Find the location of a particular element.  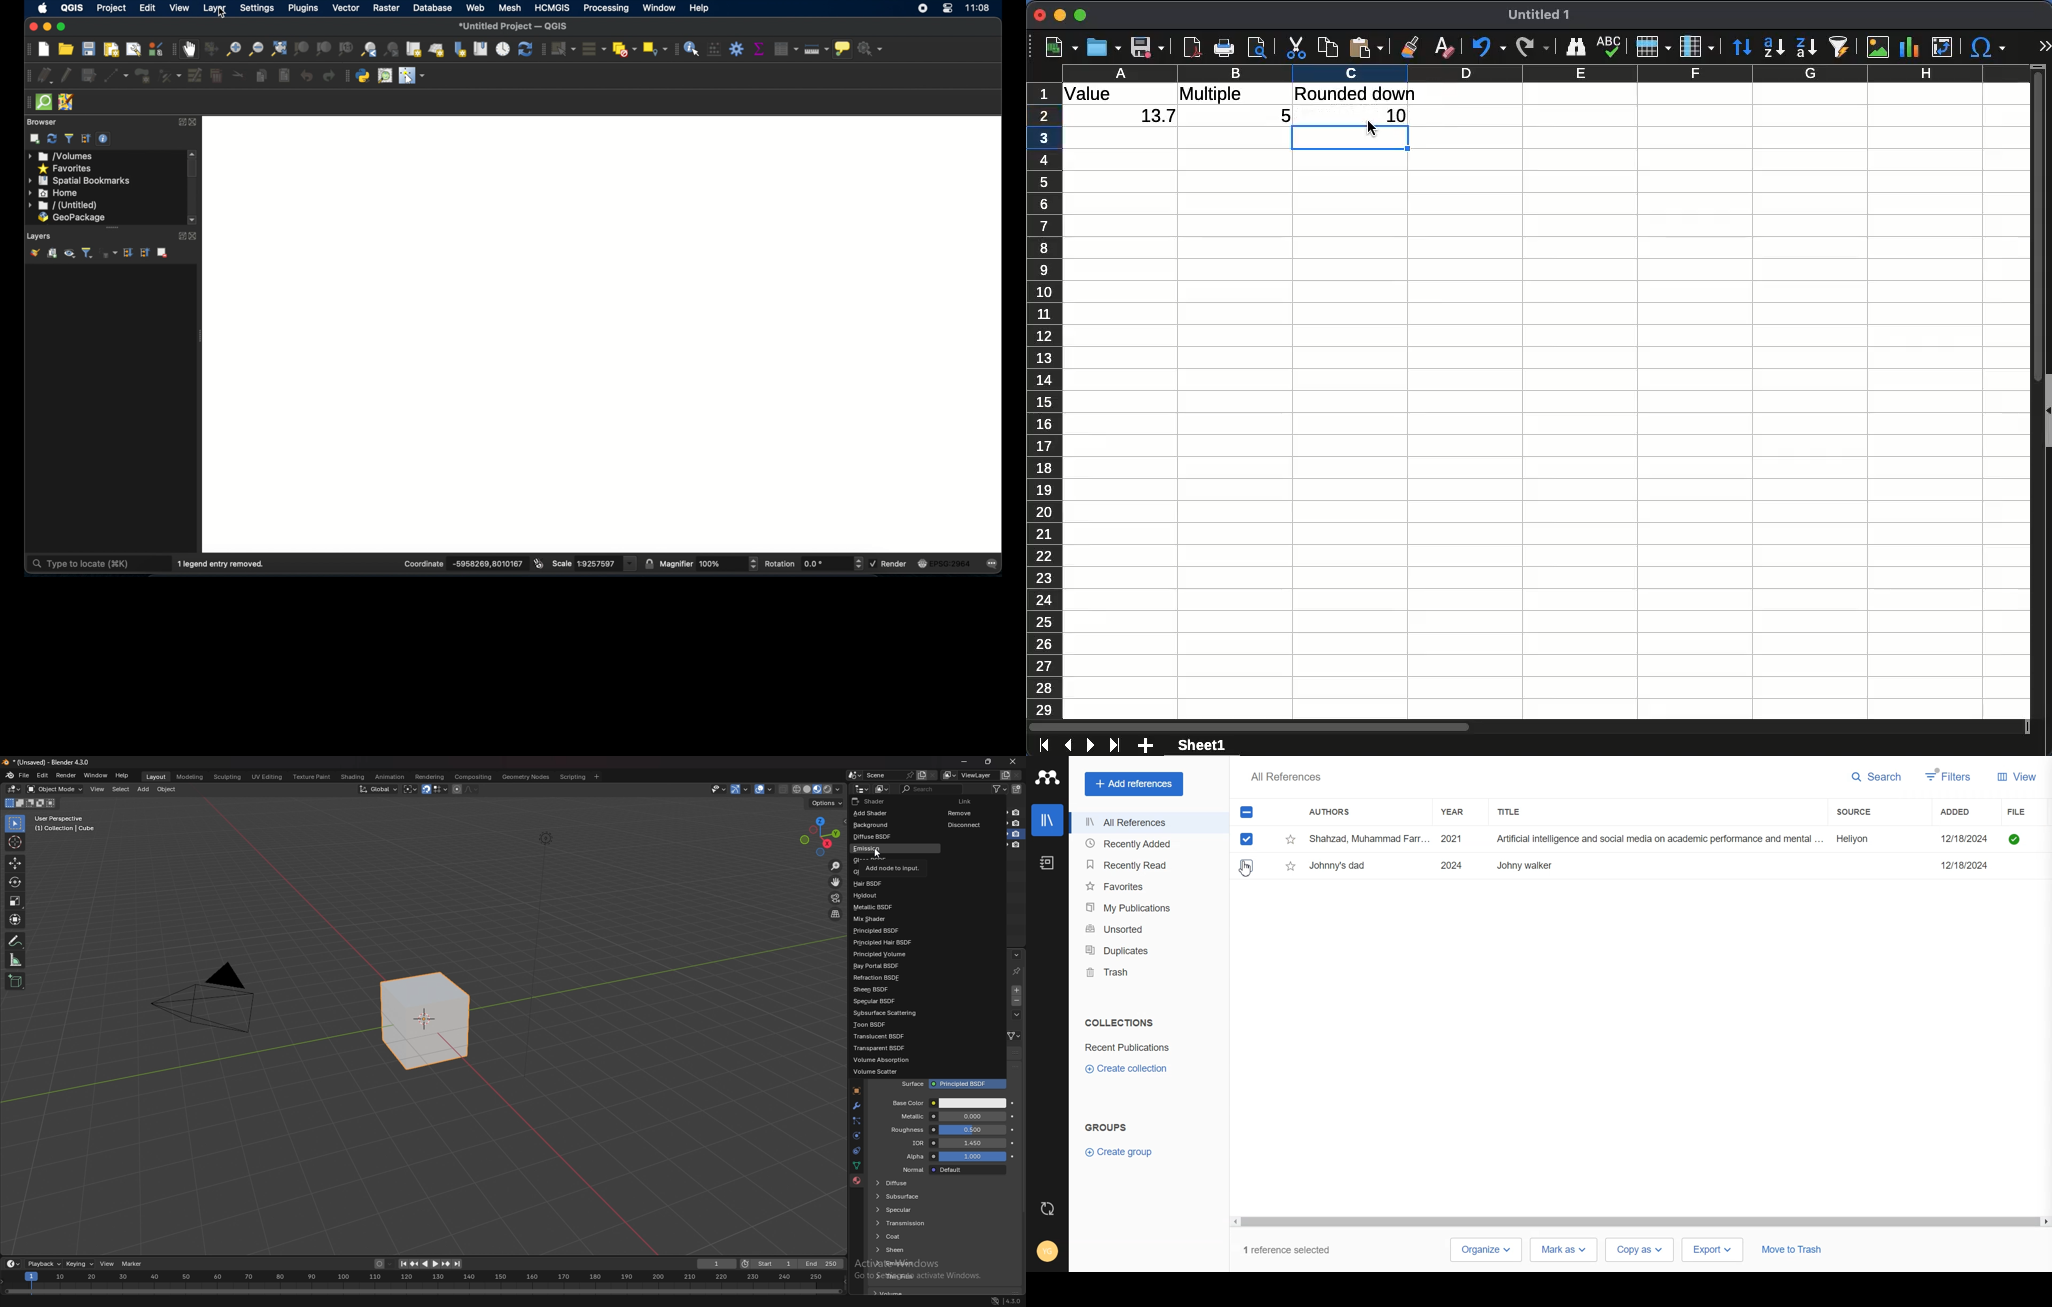

select by location is located at coordinates (654, 49).